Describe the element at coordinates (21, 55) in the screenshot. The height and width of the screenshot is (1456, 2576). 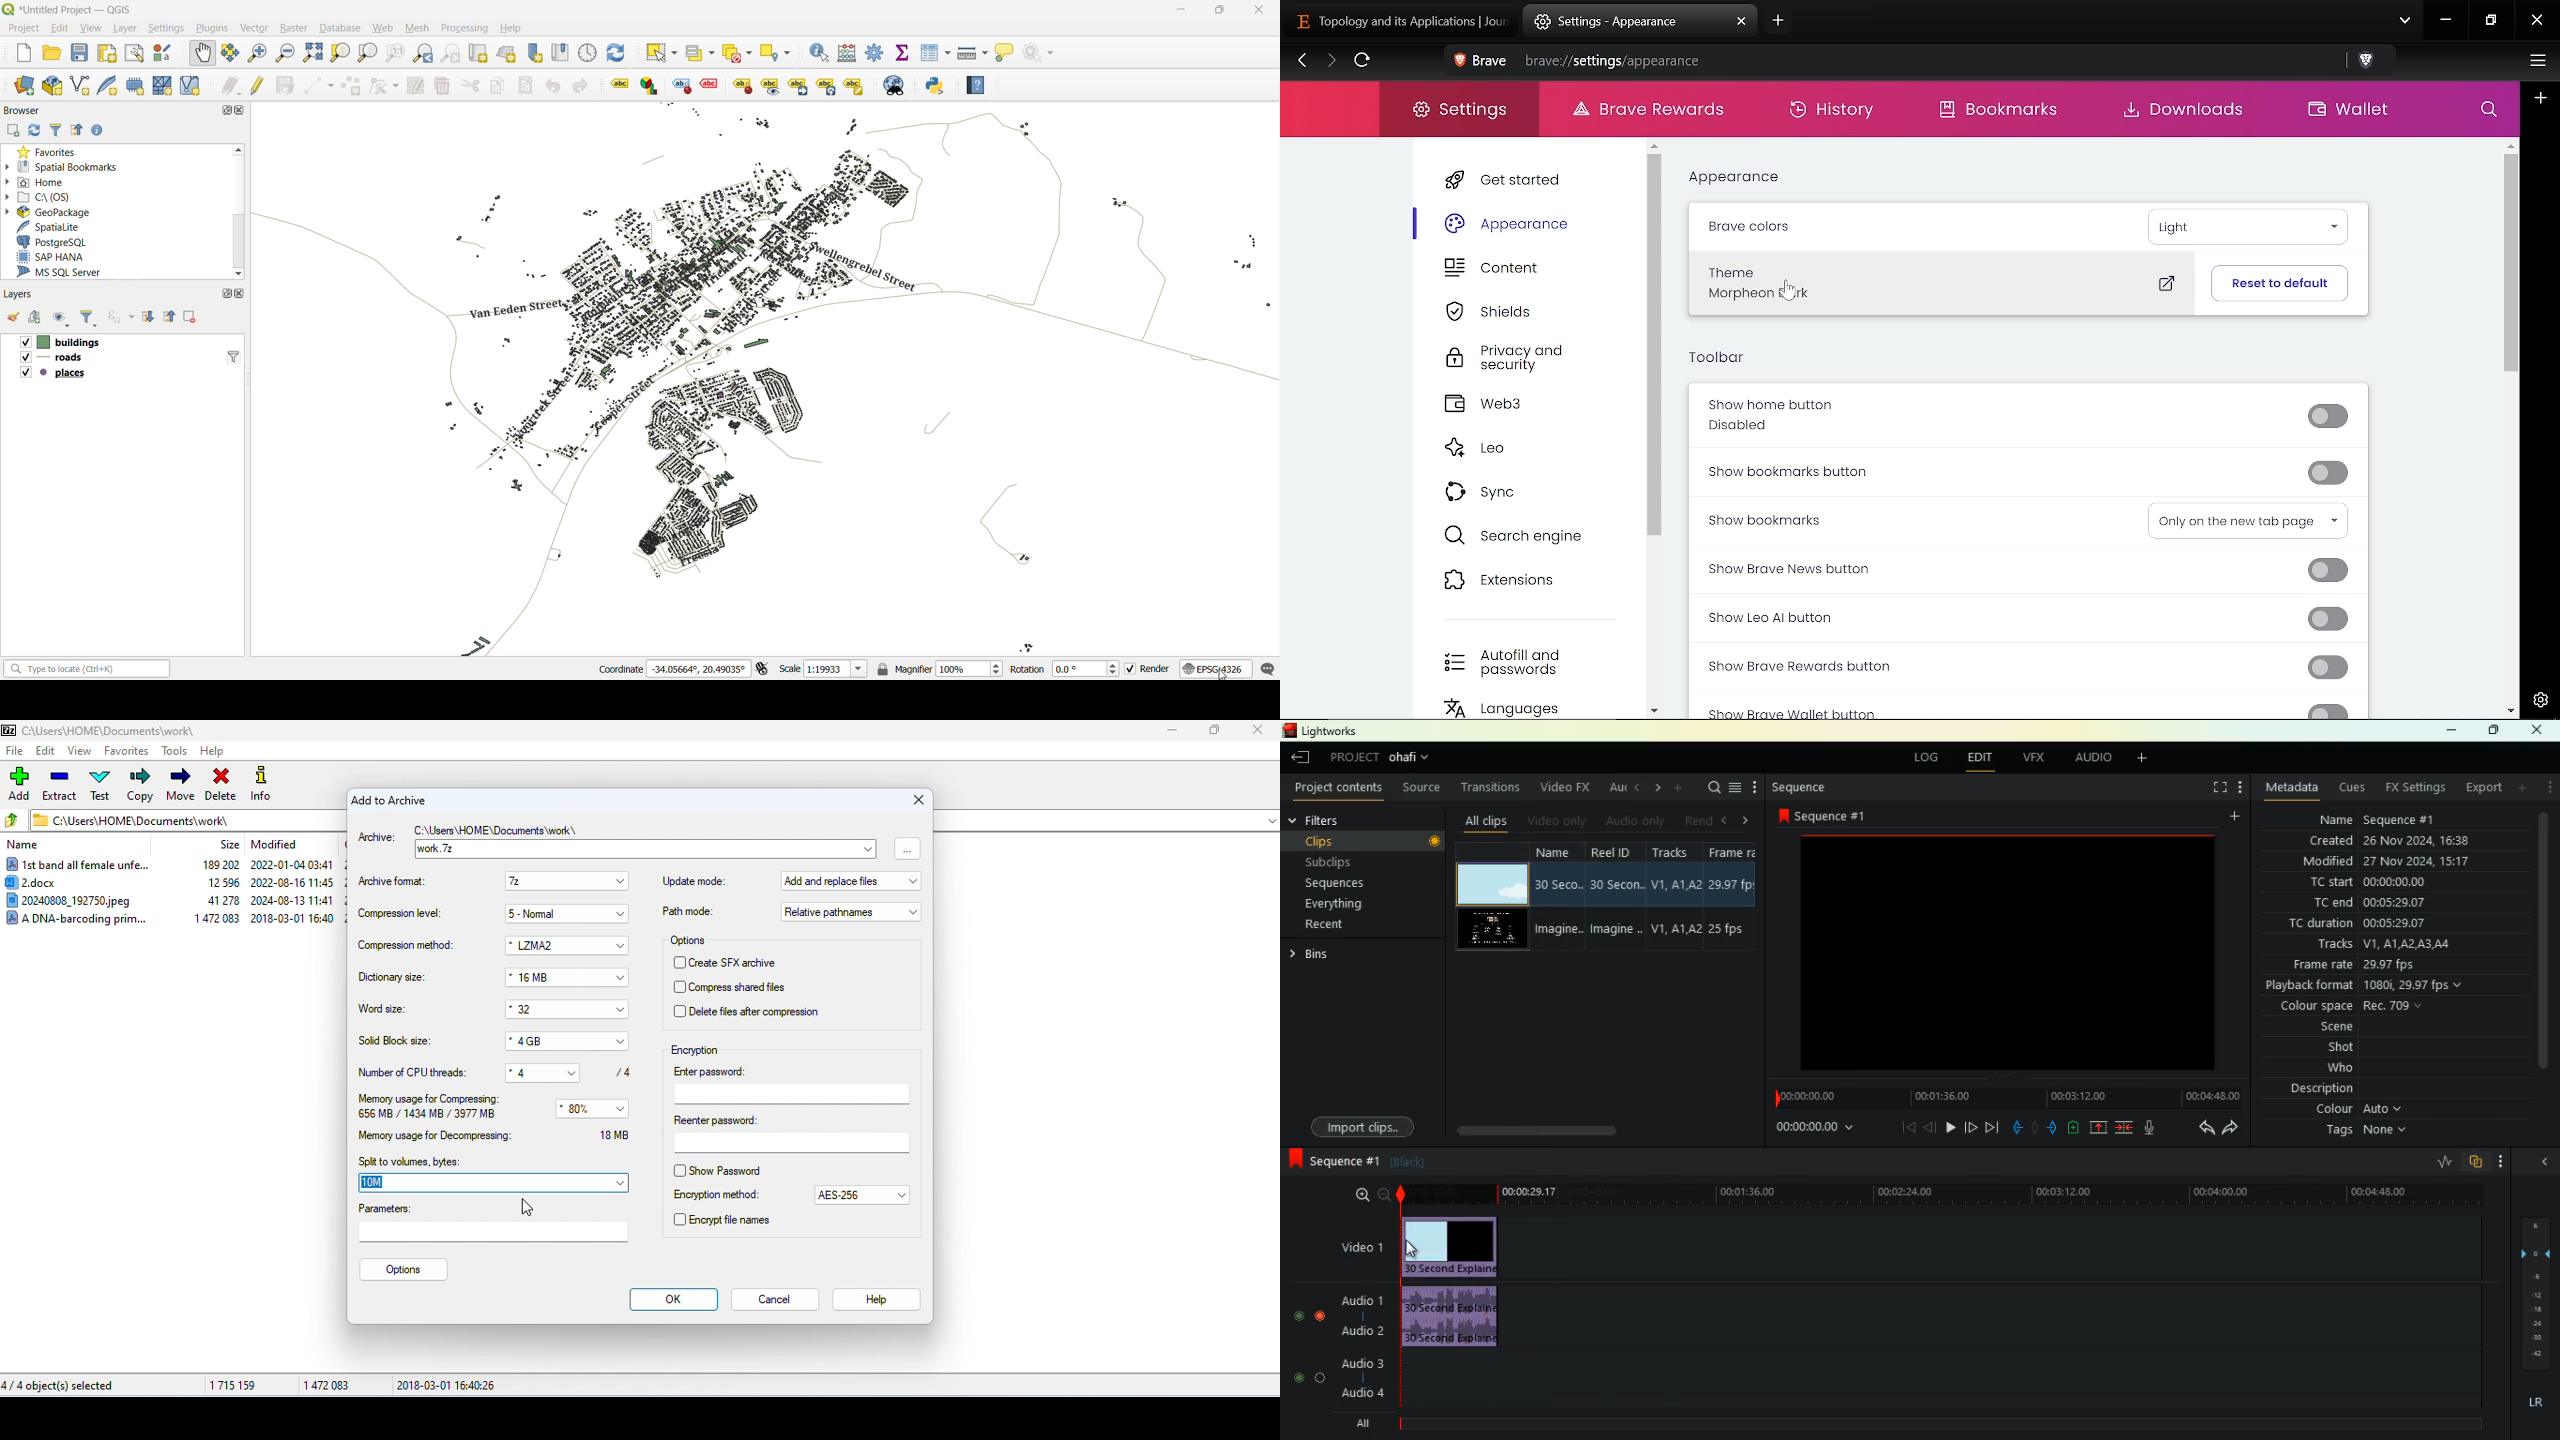
I see `new` at that location.